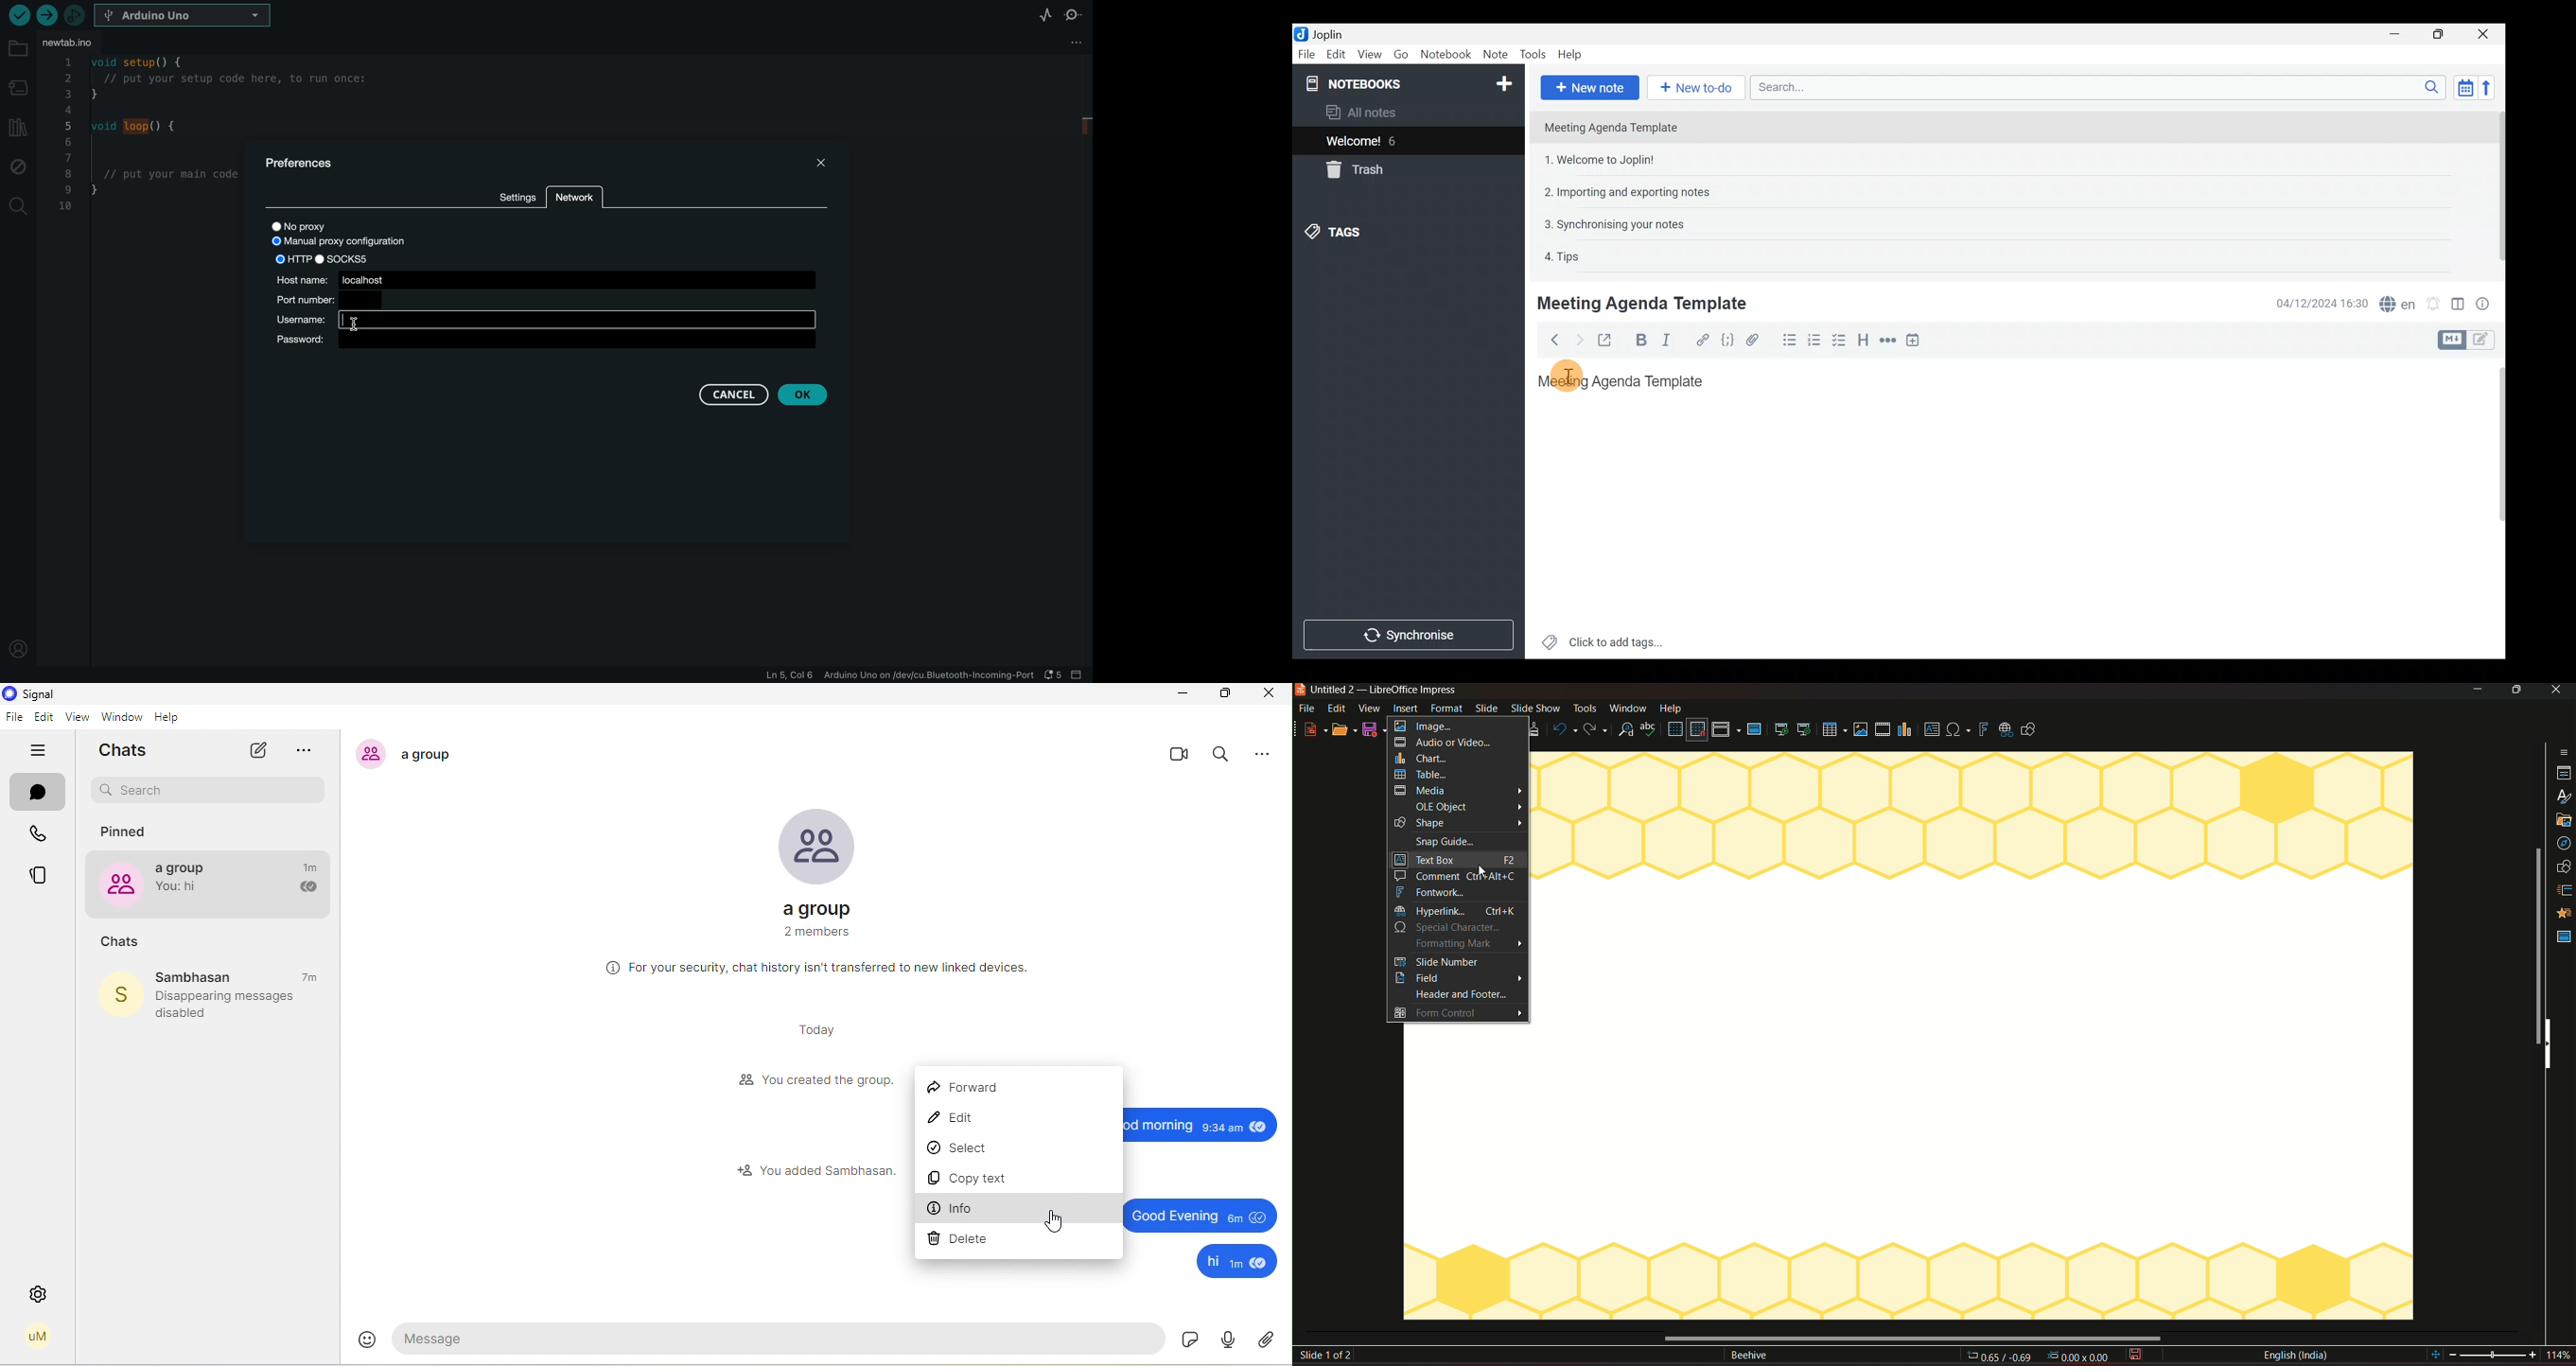 The height and width of the screenshot is (1372, 2576). I want to click on 4. Tips, so click(1563, 256).